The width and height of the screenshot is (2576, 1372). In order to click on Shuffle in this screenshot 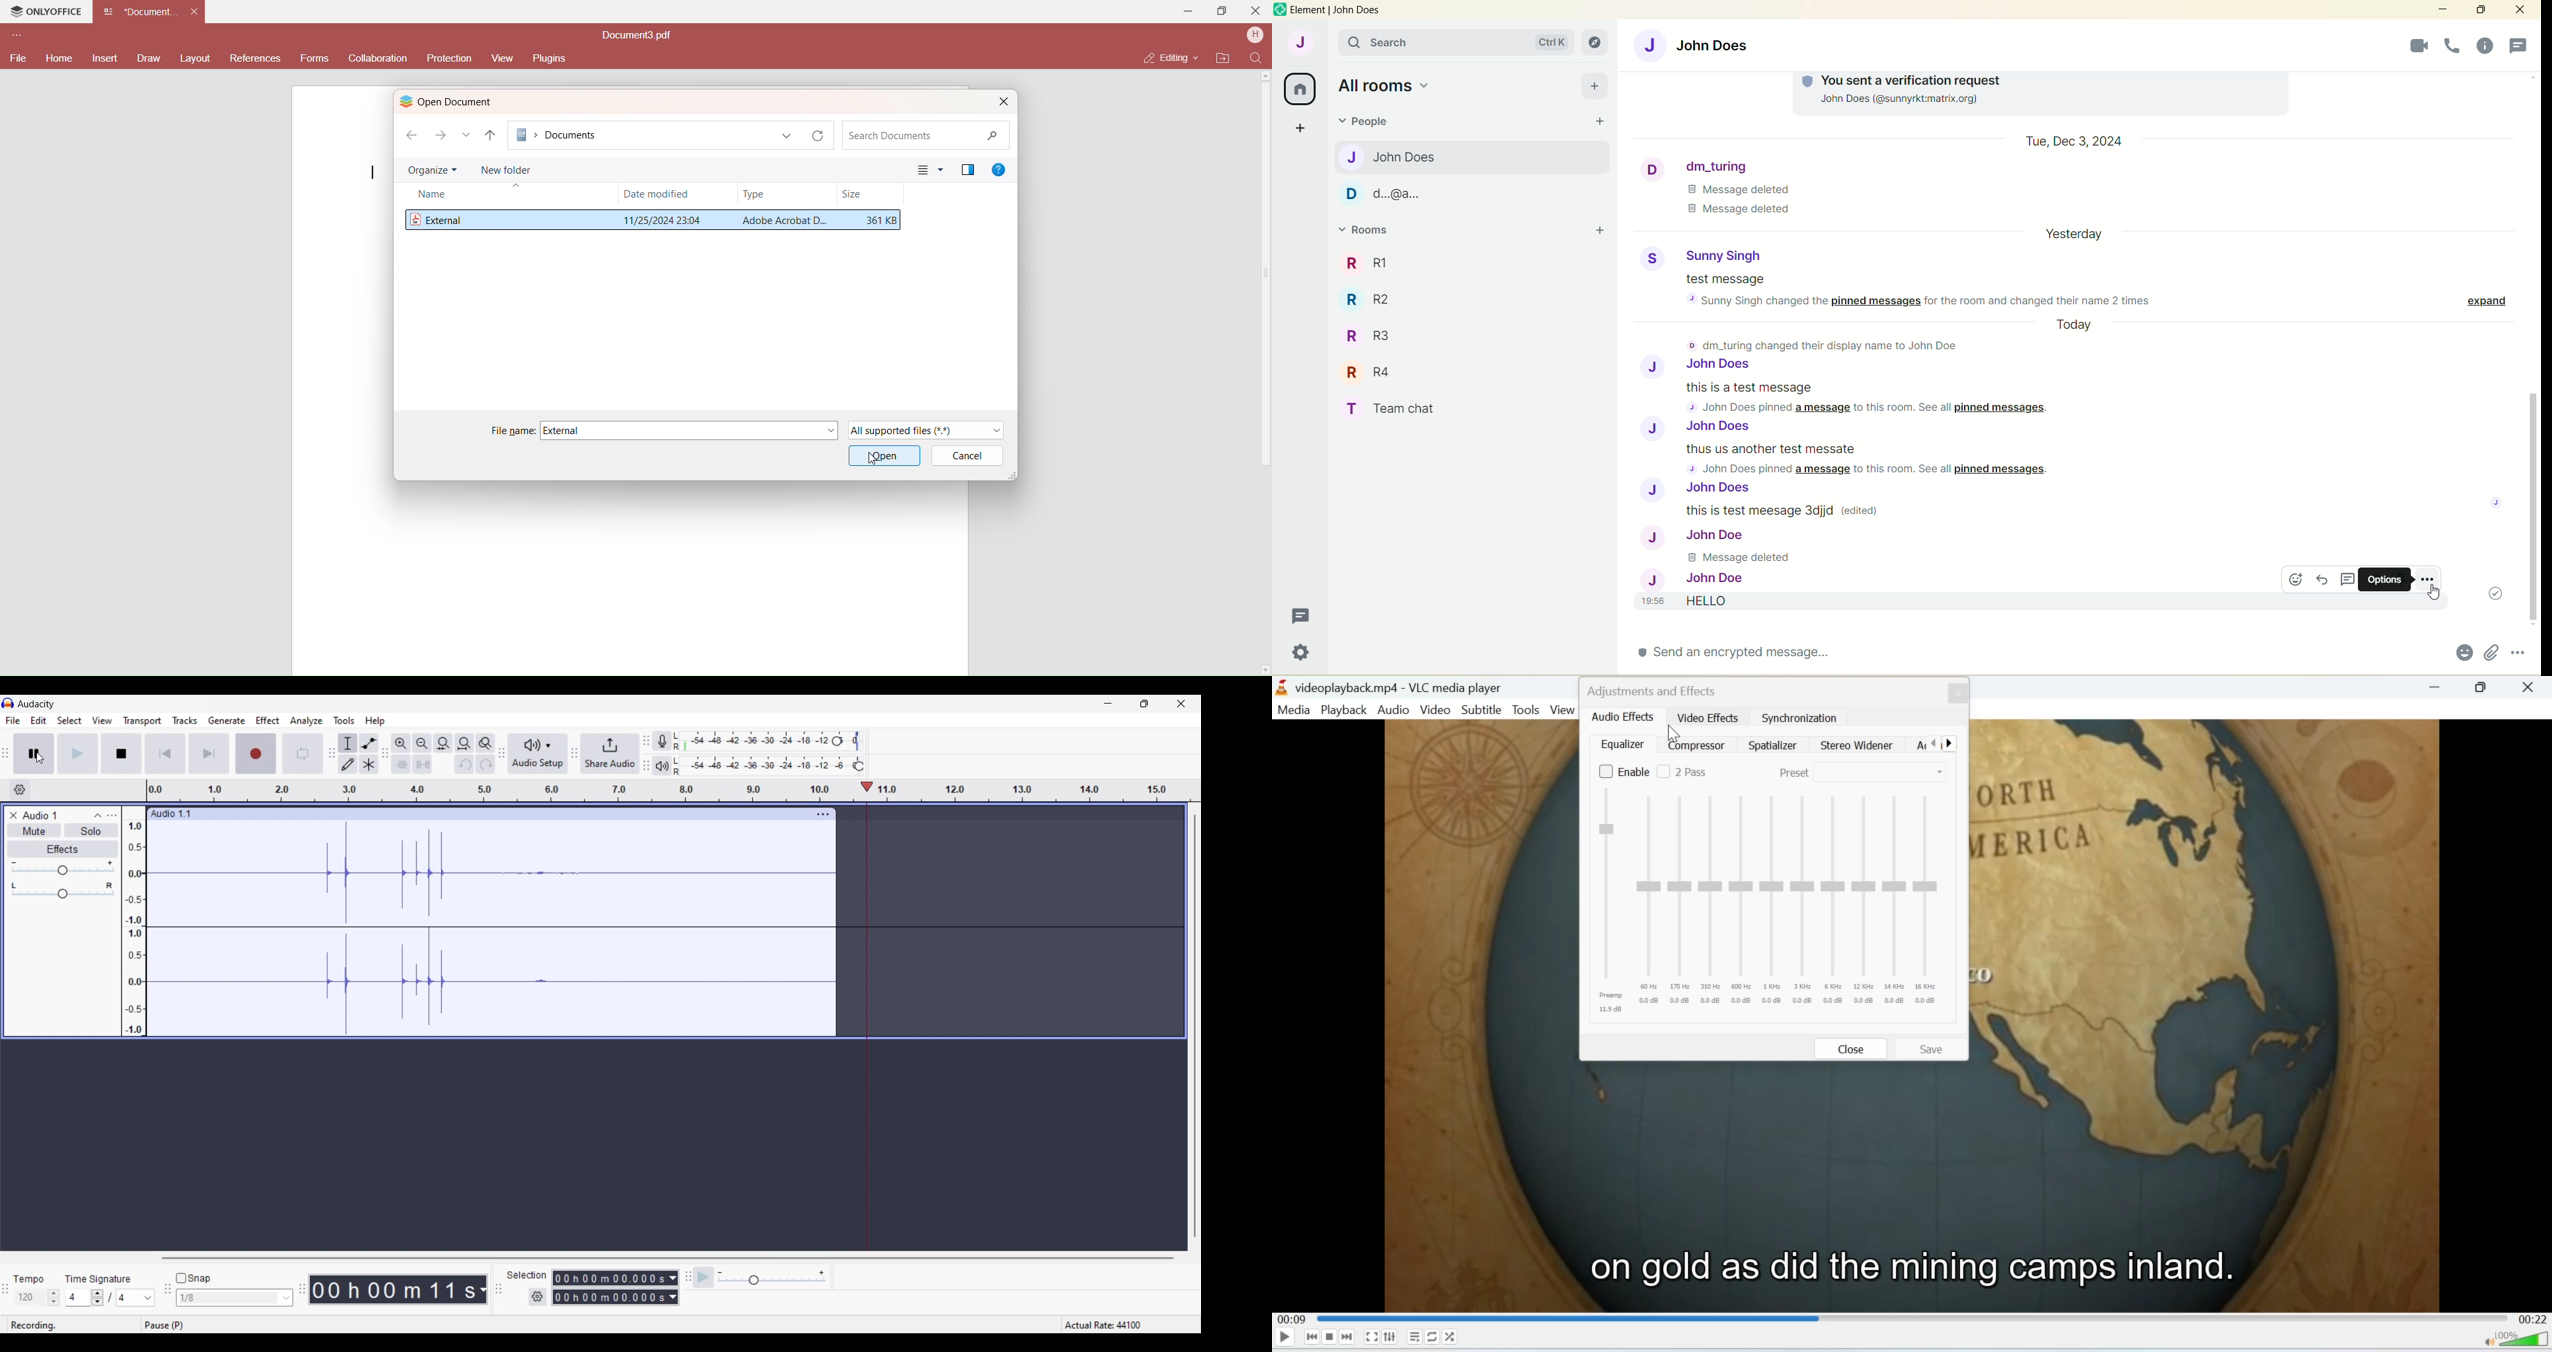, I will do `click(1450, 1337)`.